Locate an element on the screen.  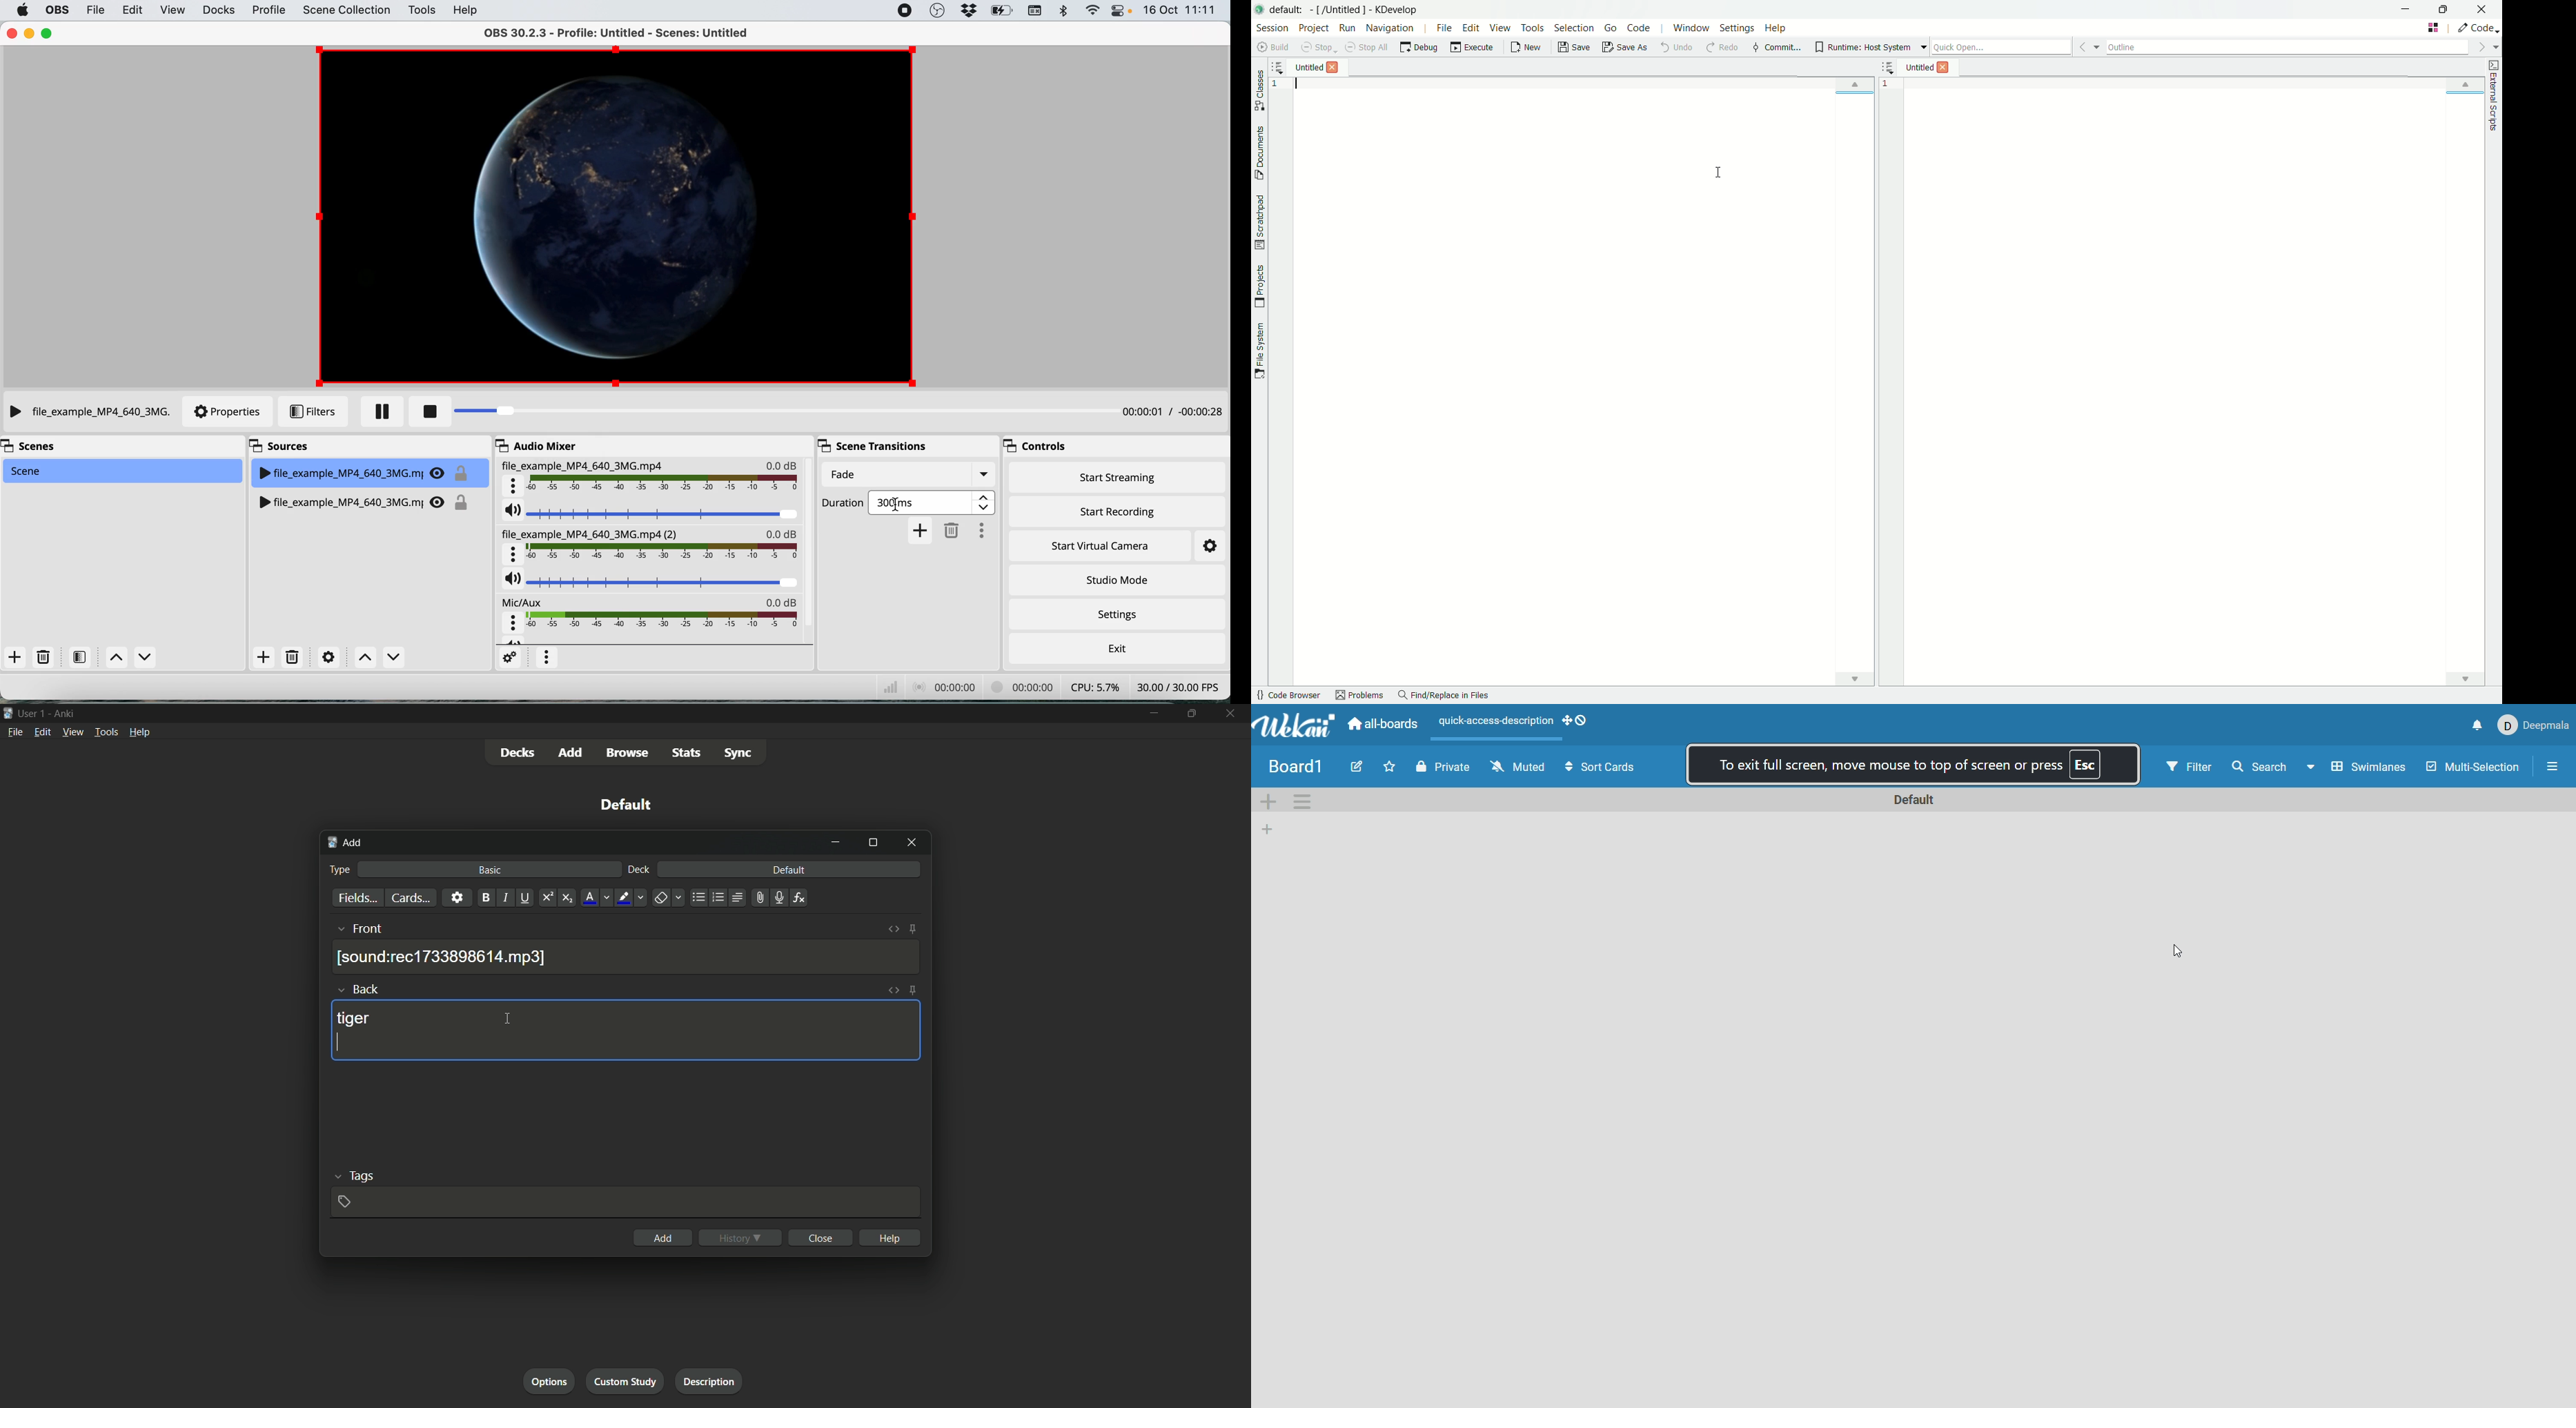
description is located at coordinates (710, 1381).